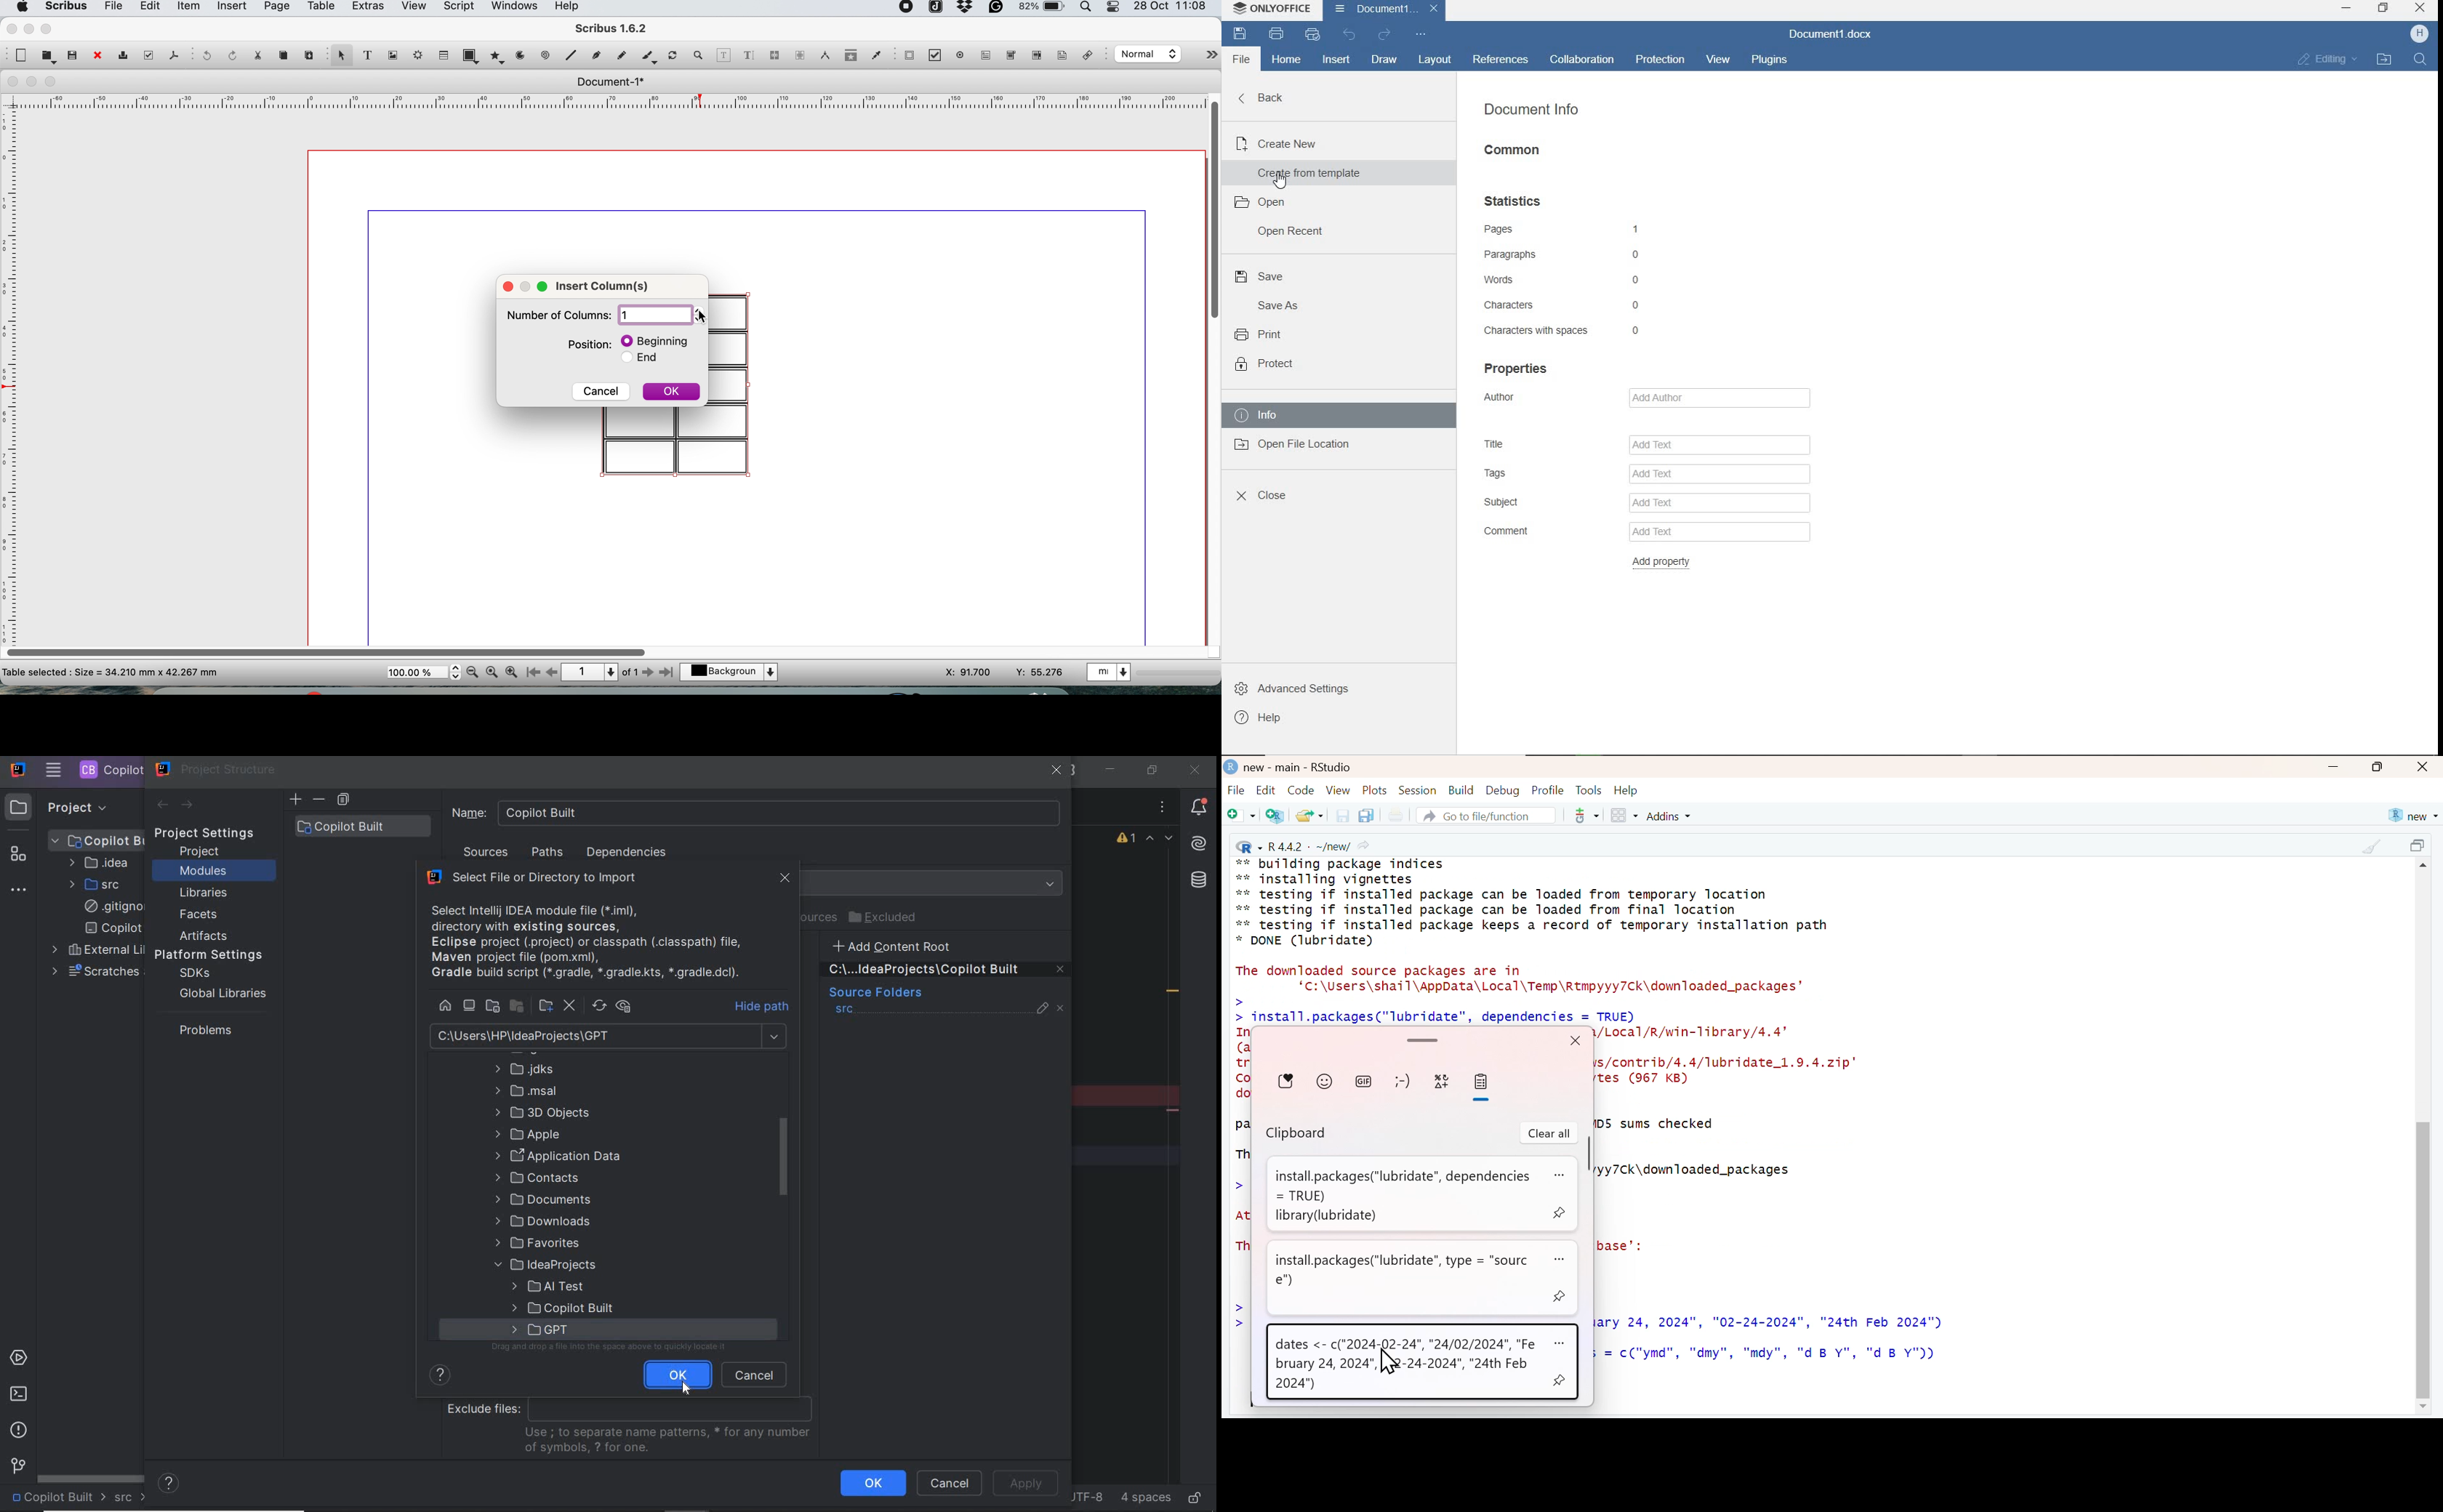  Describe the element at coordinates (1420, 1039) in the screenshot. I see `scroll bar` at that location.